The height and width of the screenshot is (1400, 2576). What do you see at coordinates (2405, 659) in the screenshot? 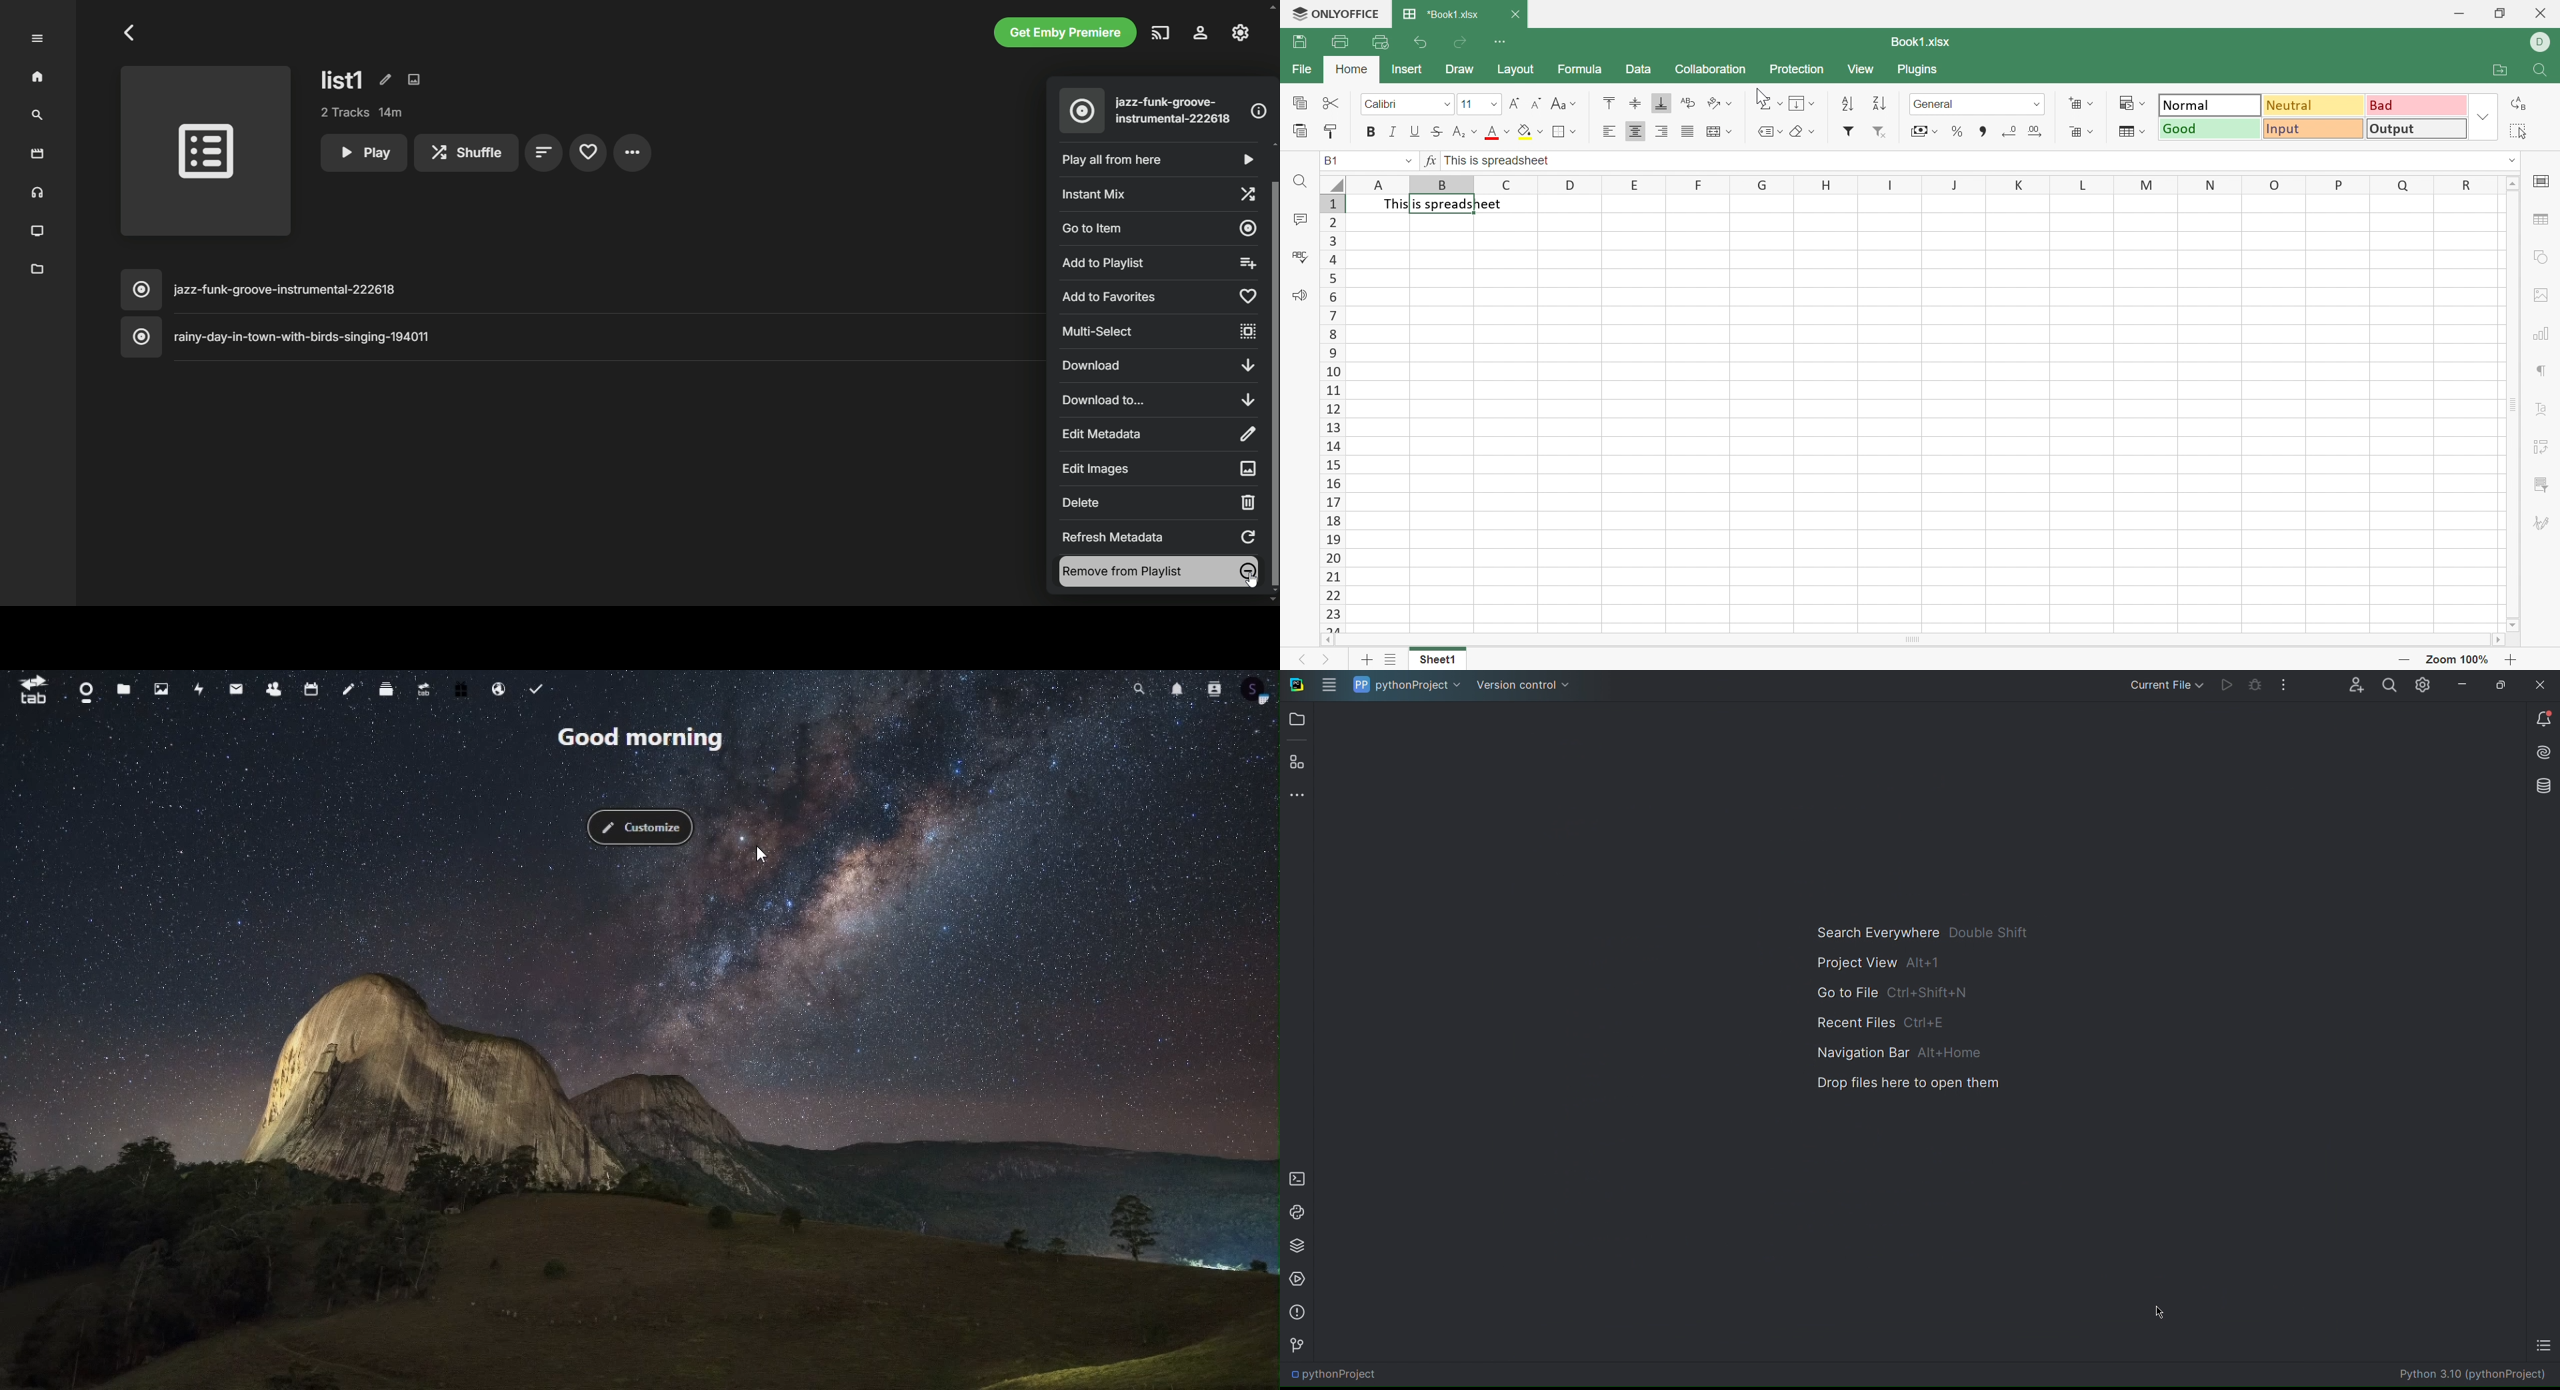
I see `Zoom Out` at bounding box center [2405, 659].